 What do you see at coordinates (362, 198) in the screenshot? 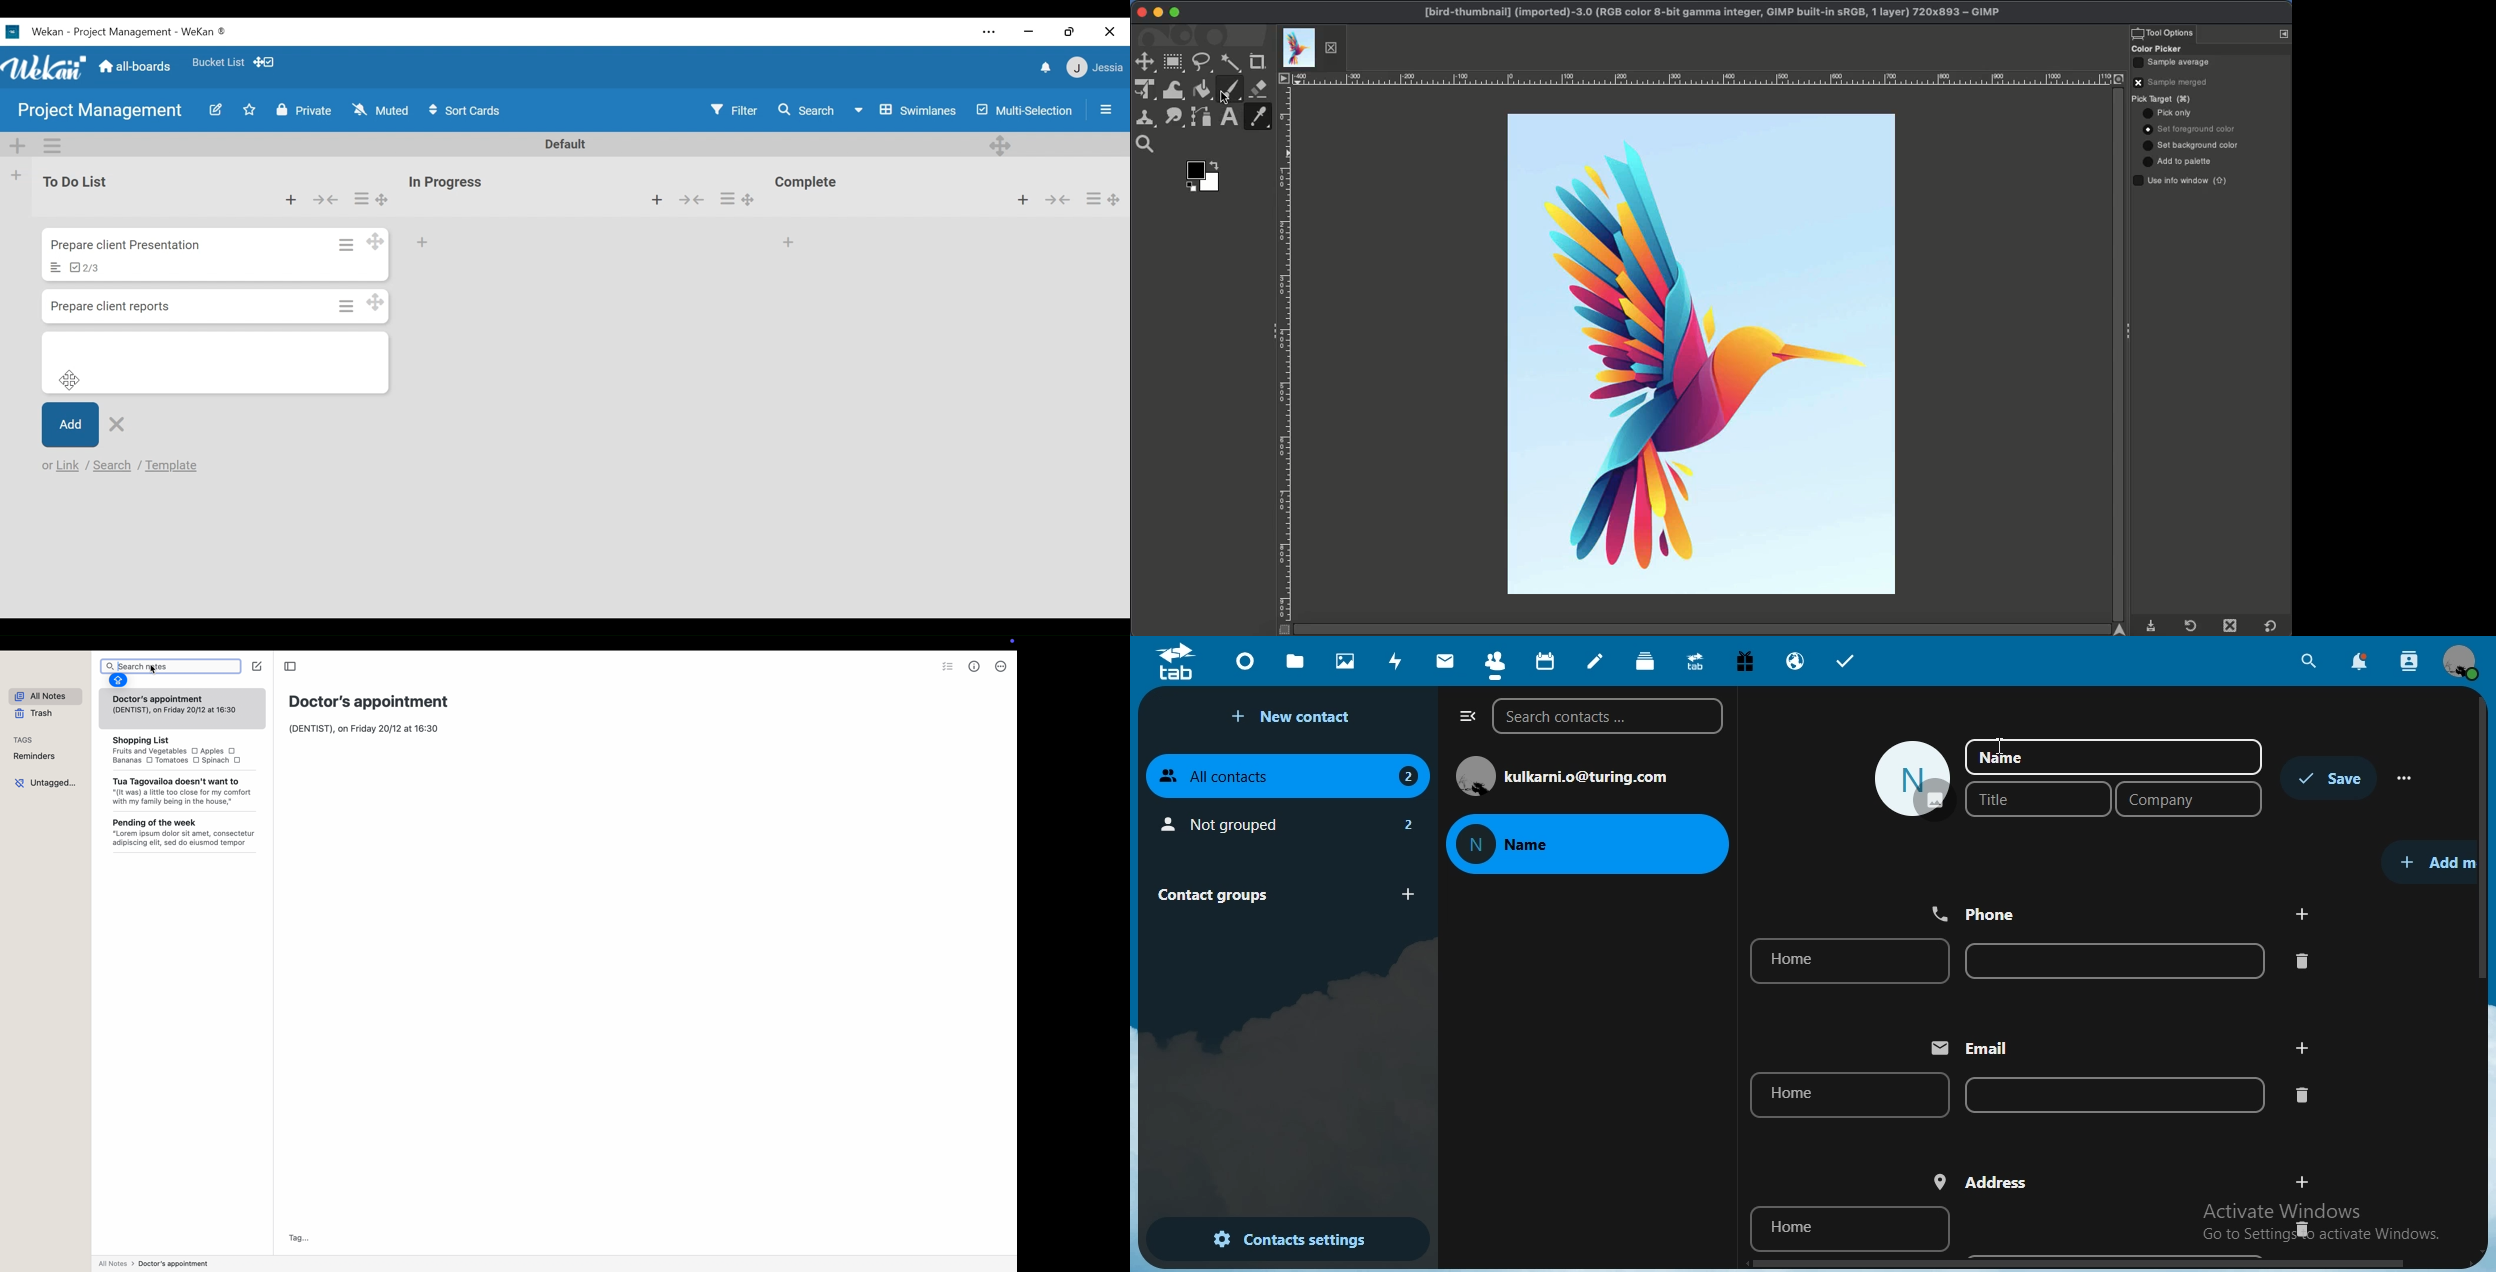
I see `Card actions` at bounding box center [362, 198].